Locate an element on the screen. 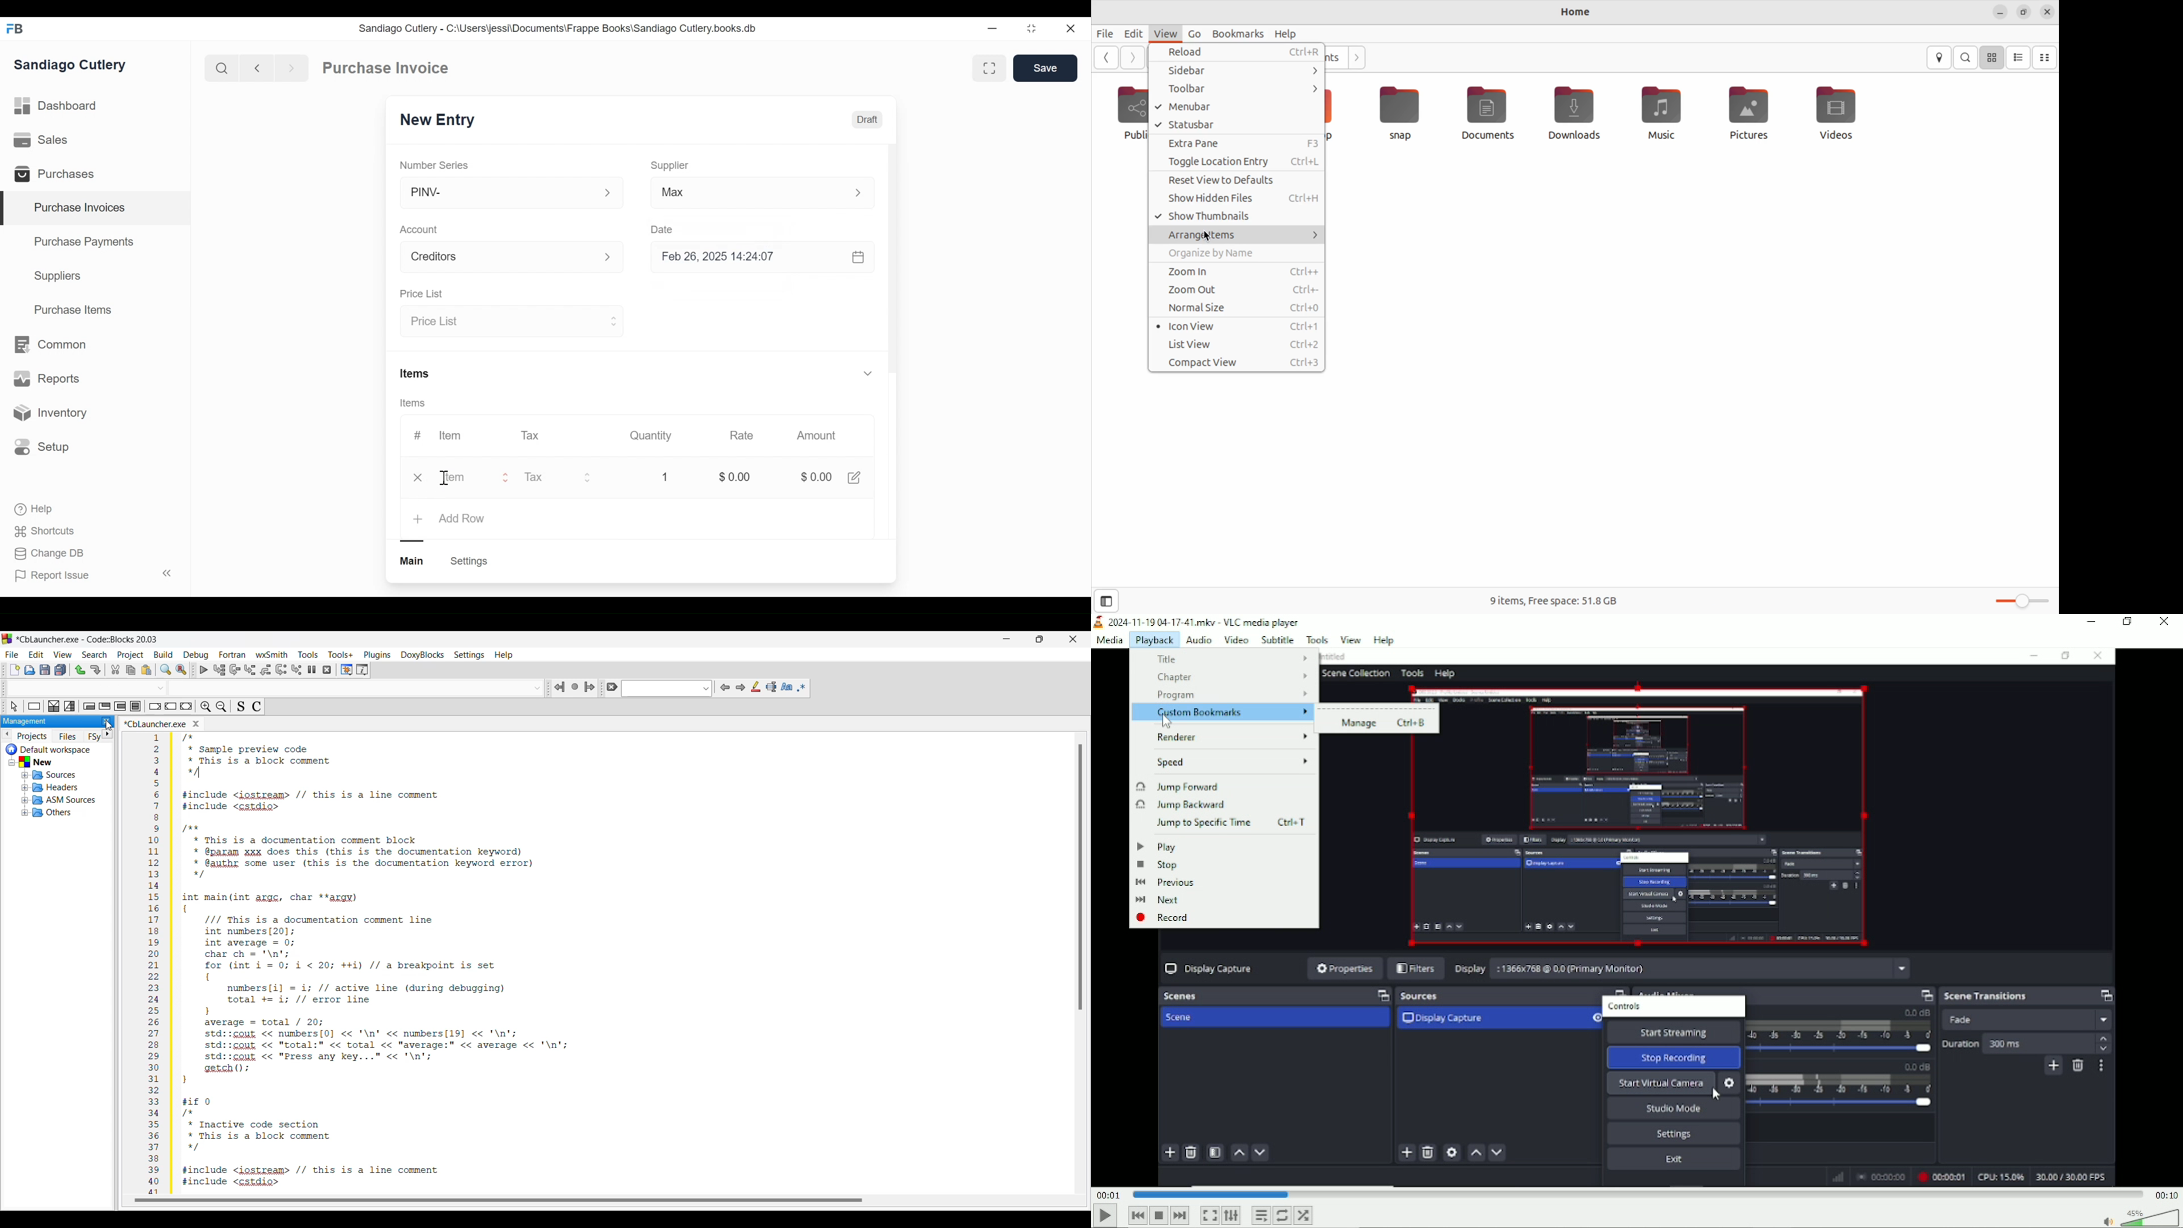 The image size is (2184, 1232). Report Issue is located at coordinates (93, 575).